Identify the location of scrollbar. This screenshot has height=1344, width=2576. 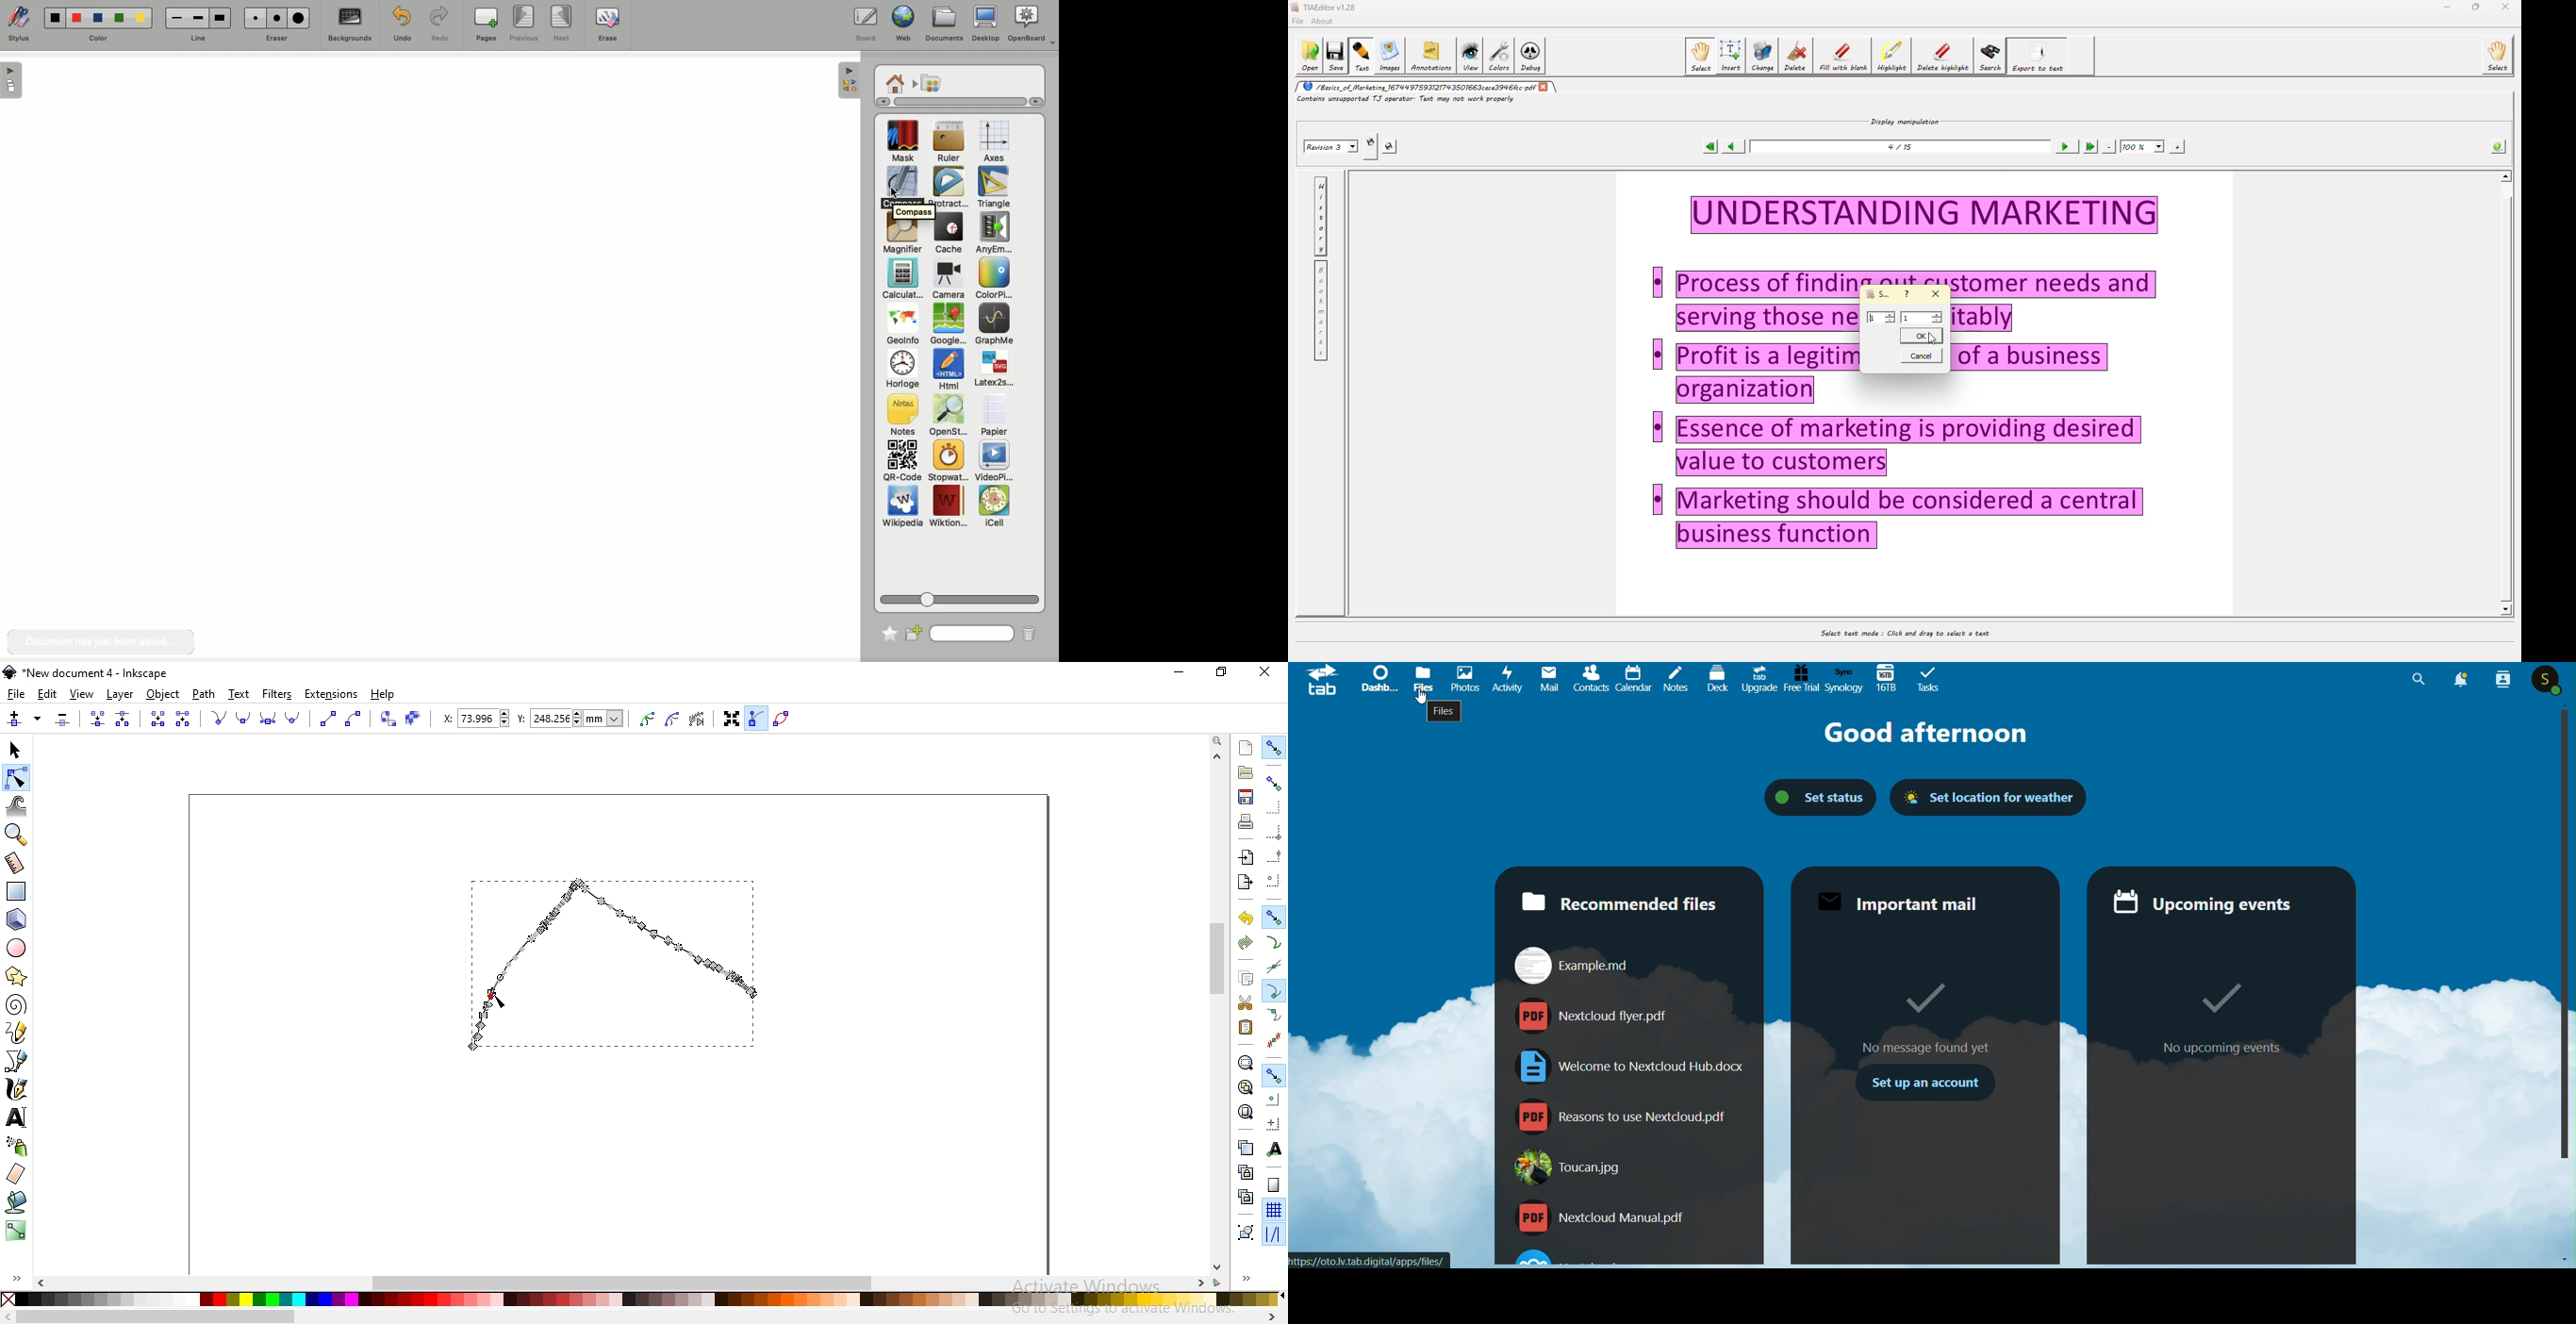
(1219, 961).